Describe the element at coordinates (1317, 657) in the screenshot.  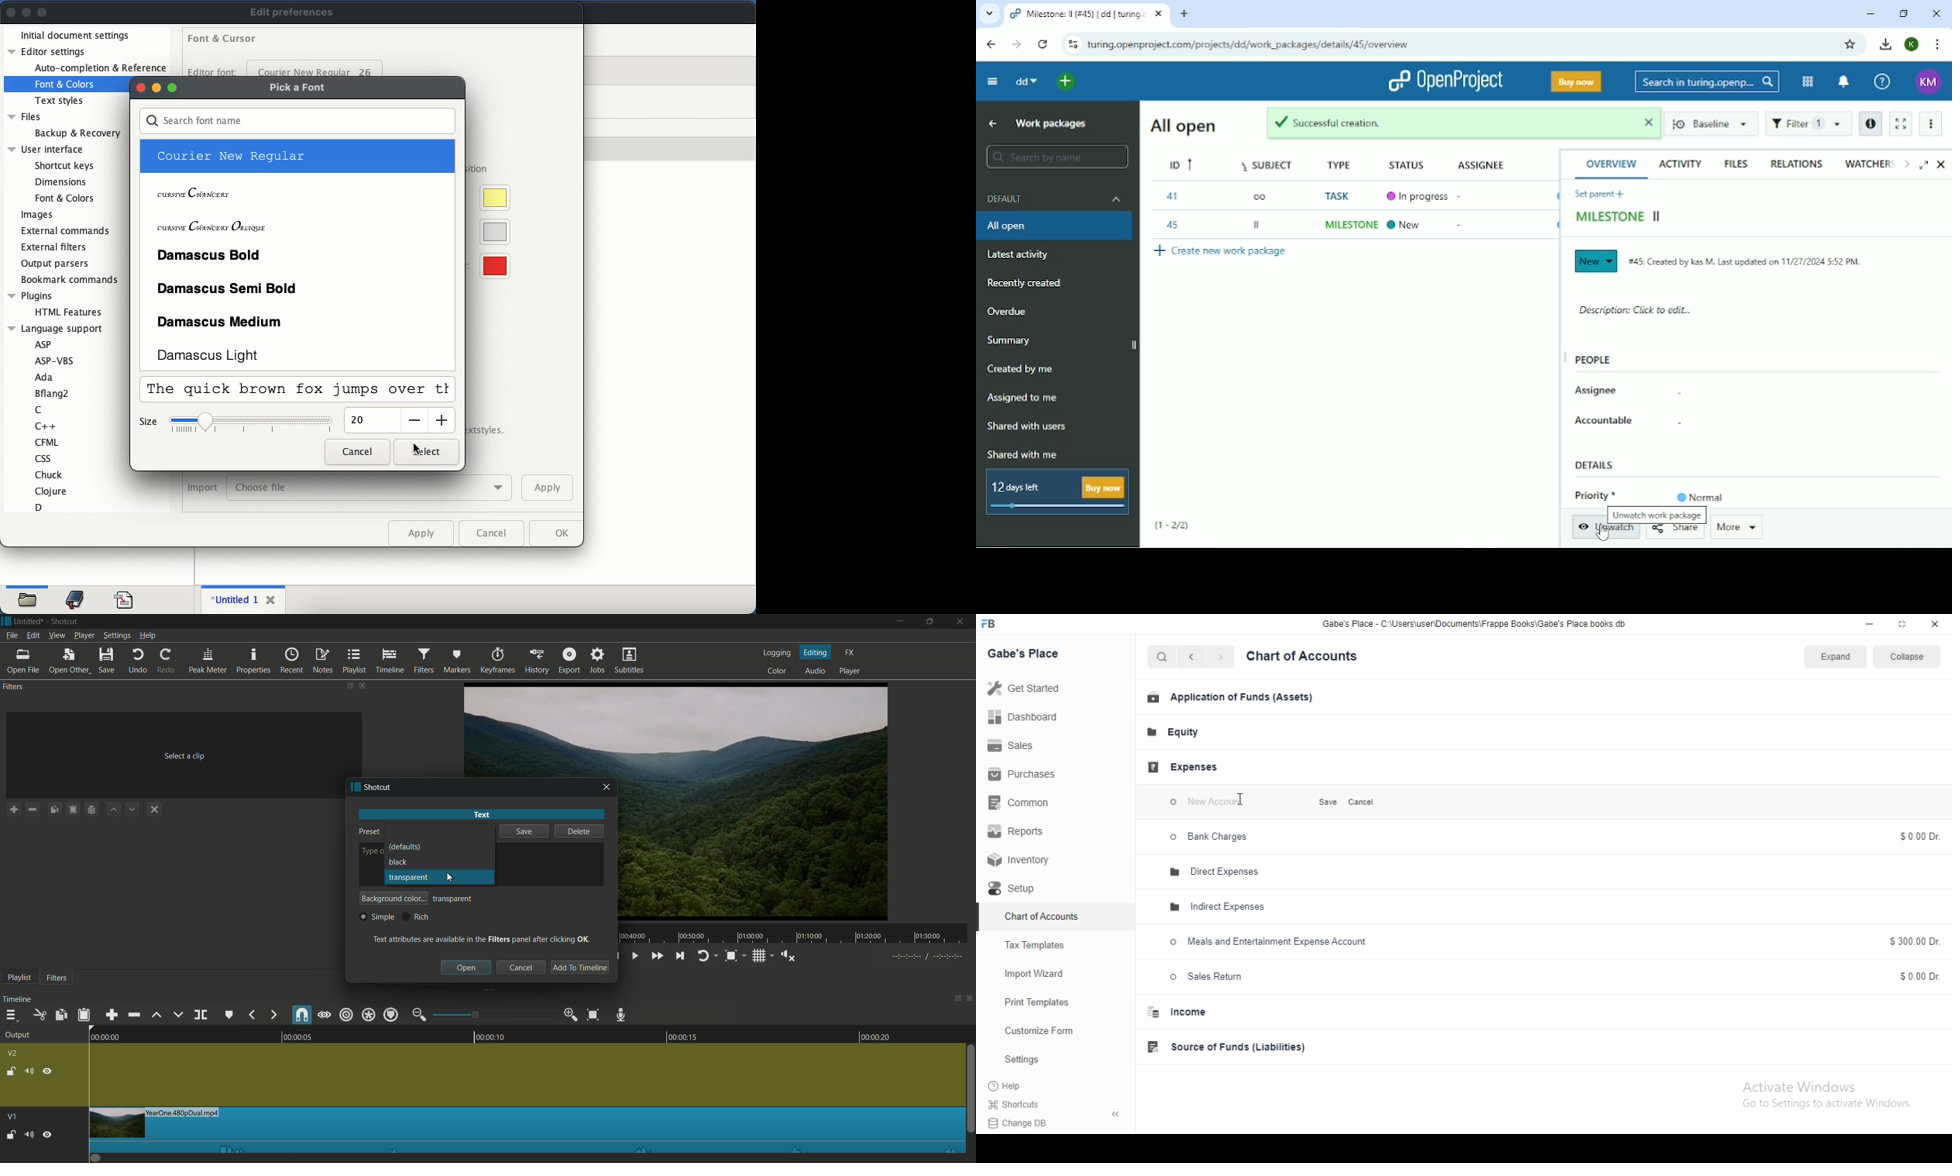
I see `Chart of Accounts.` at that location.